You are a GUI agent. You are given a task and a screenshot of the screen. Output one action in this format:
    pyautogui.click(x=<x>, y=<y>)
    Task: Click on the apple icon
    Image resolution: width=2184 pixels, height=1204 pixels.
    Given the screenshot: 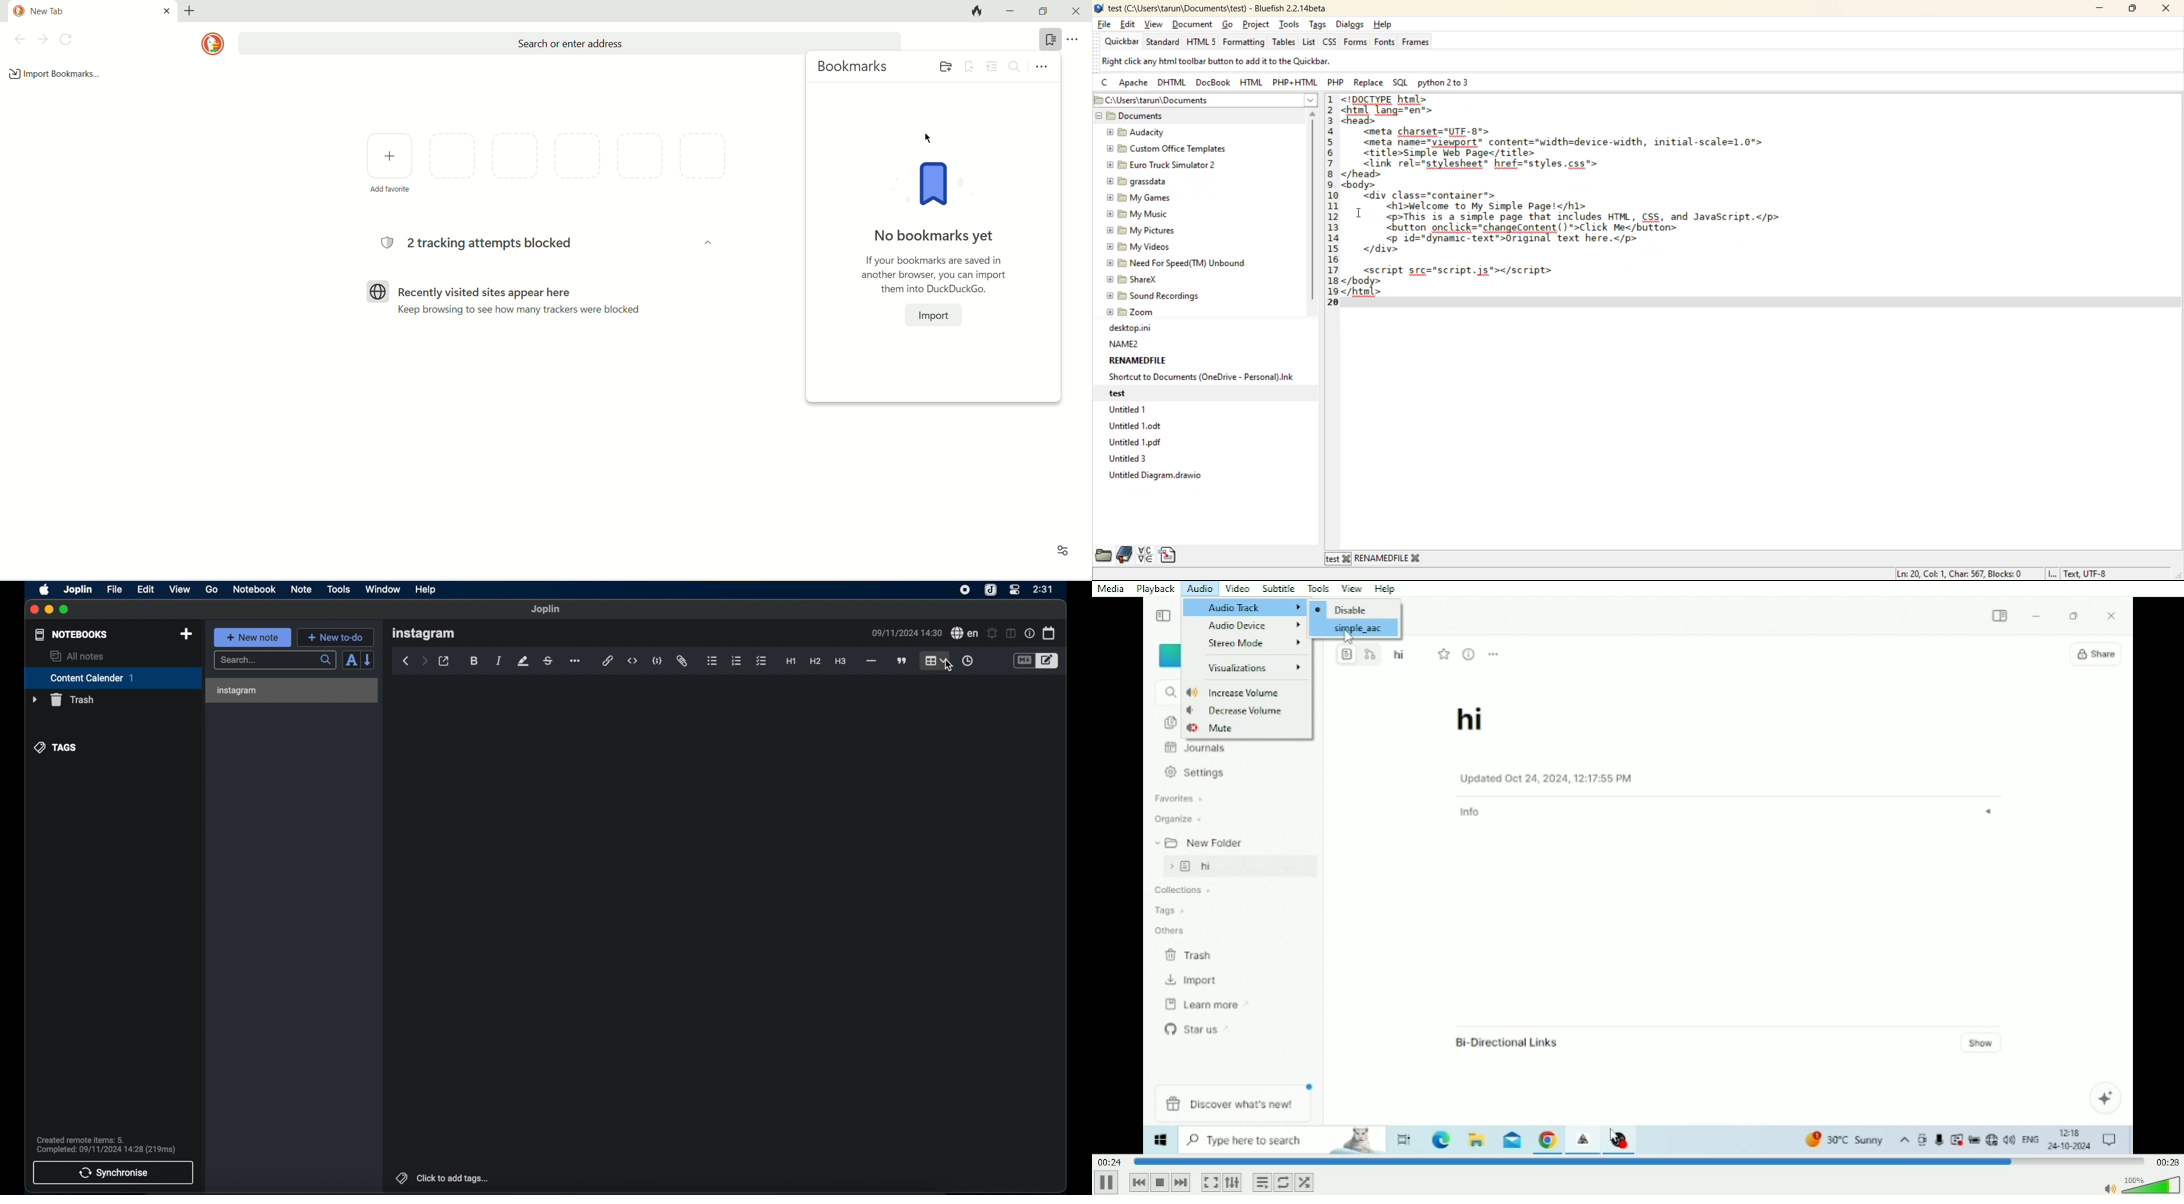 What is the action you would take?
    pyautogui.click(x=45, y=590)
    